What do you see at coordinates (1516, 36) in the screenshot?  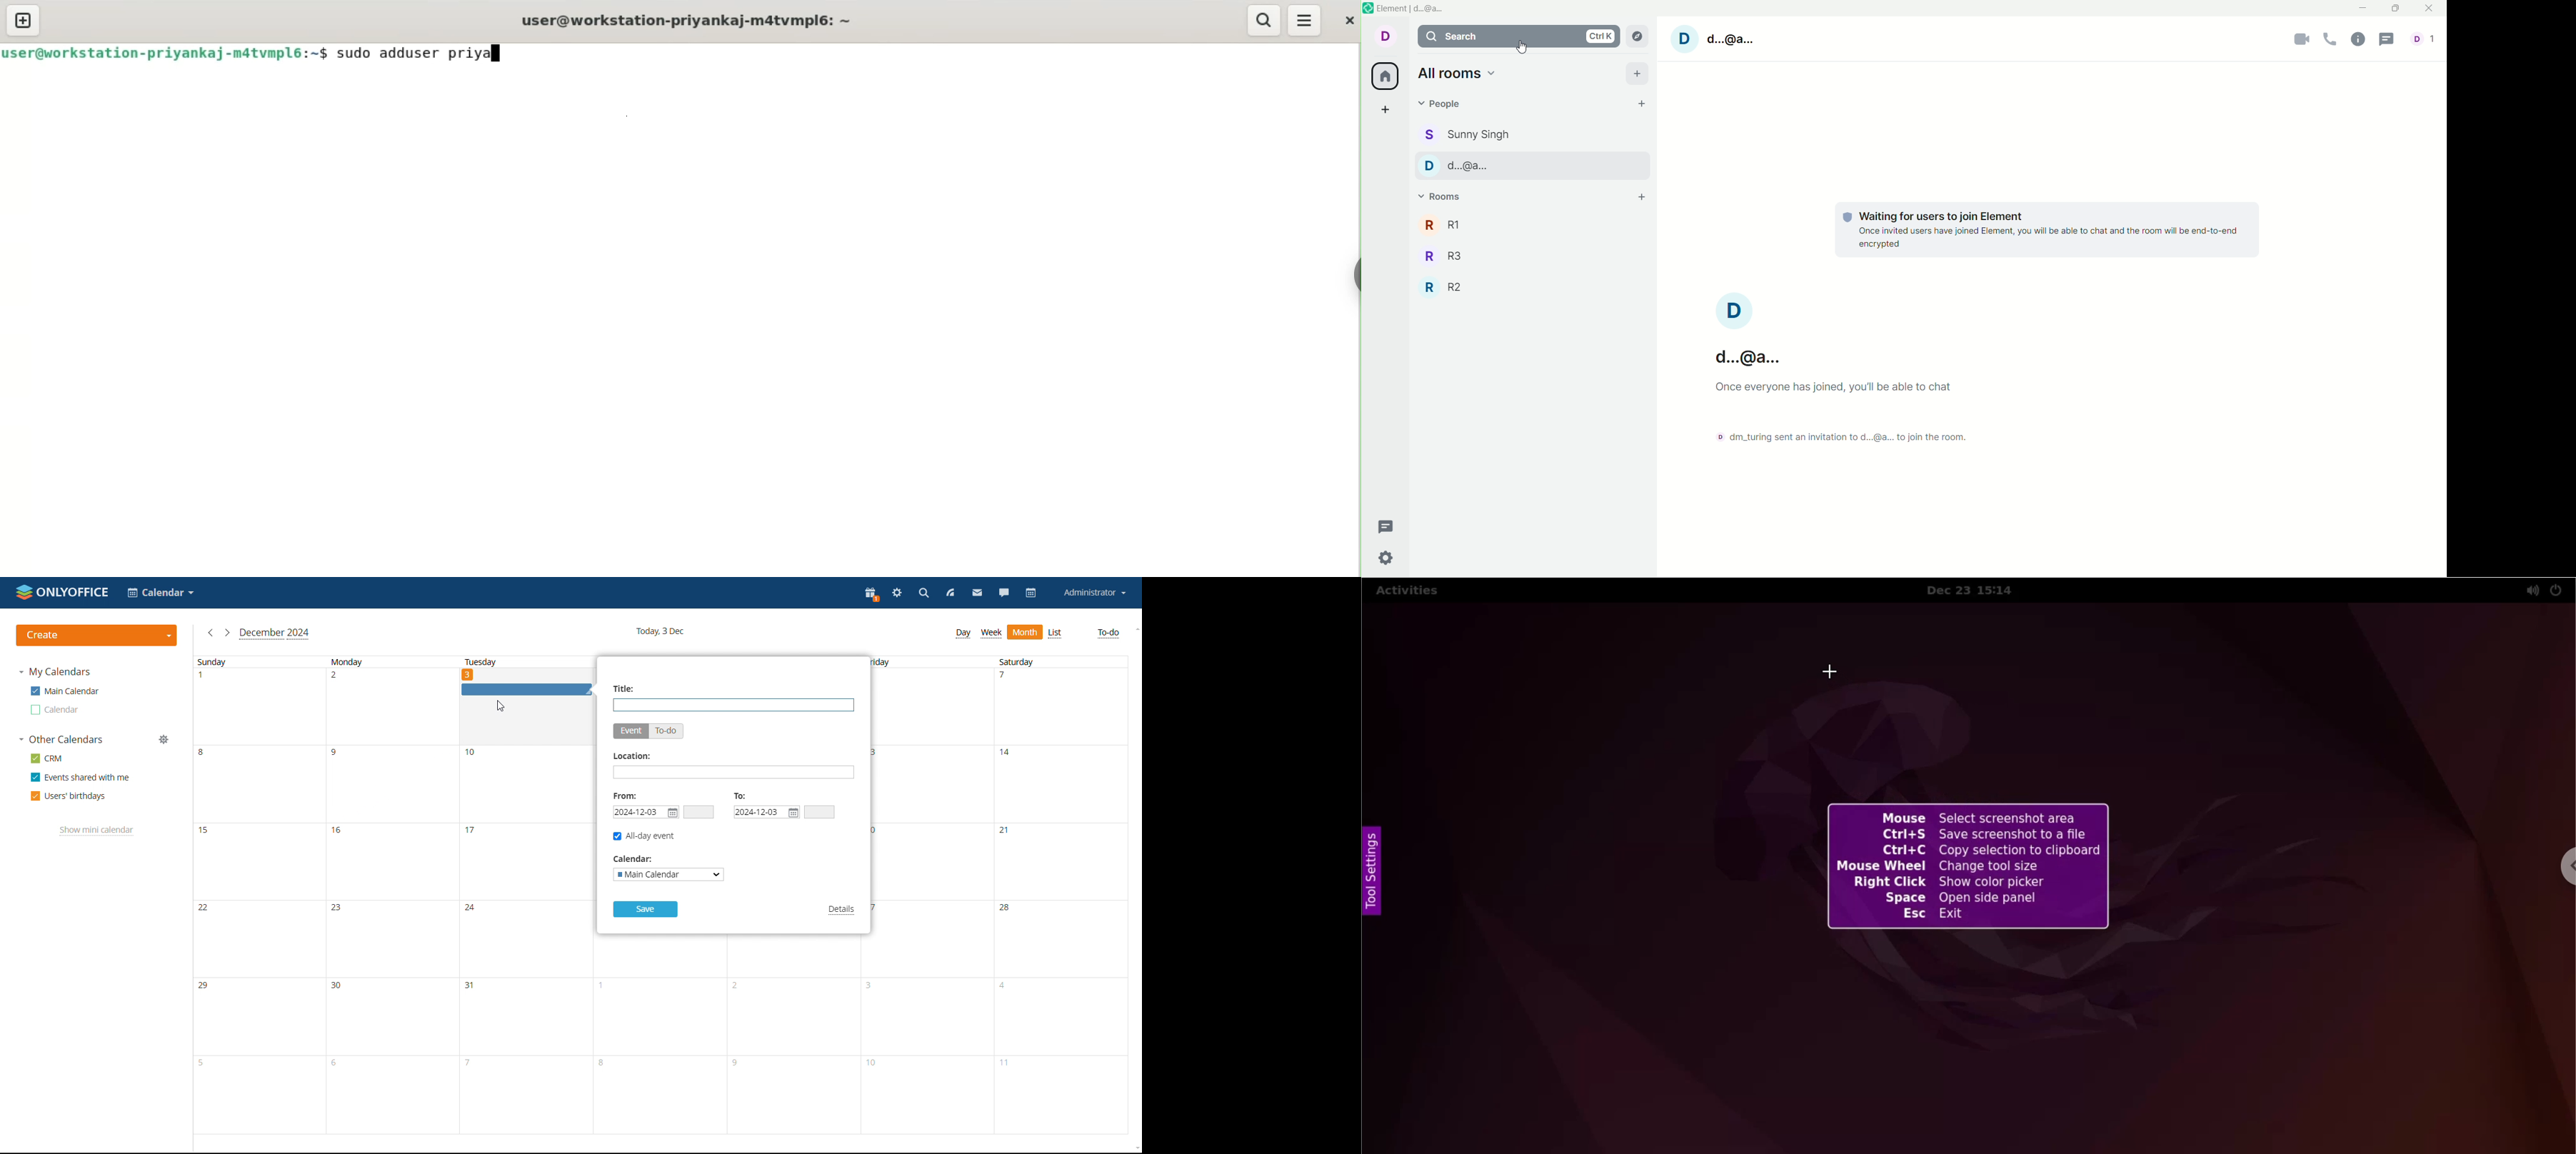 I see `search` at bounding box center [1516, 36].